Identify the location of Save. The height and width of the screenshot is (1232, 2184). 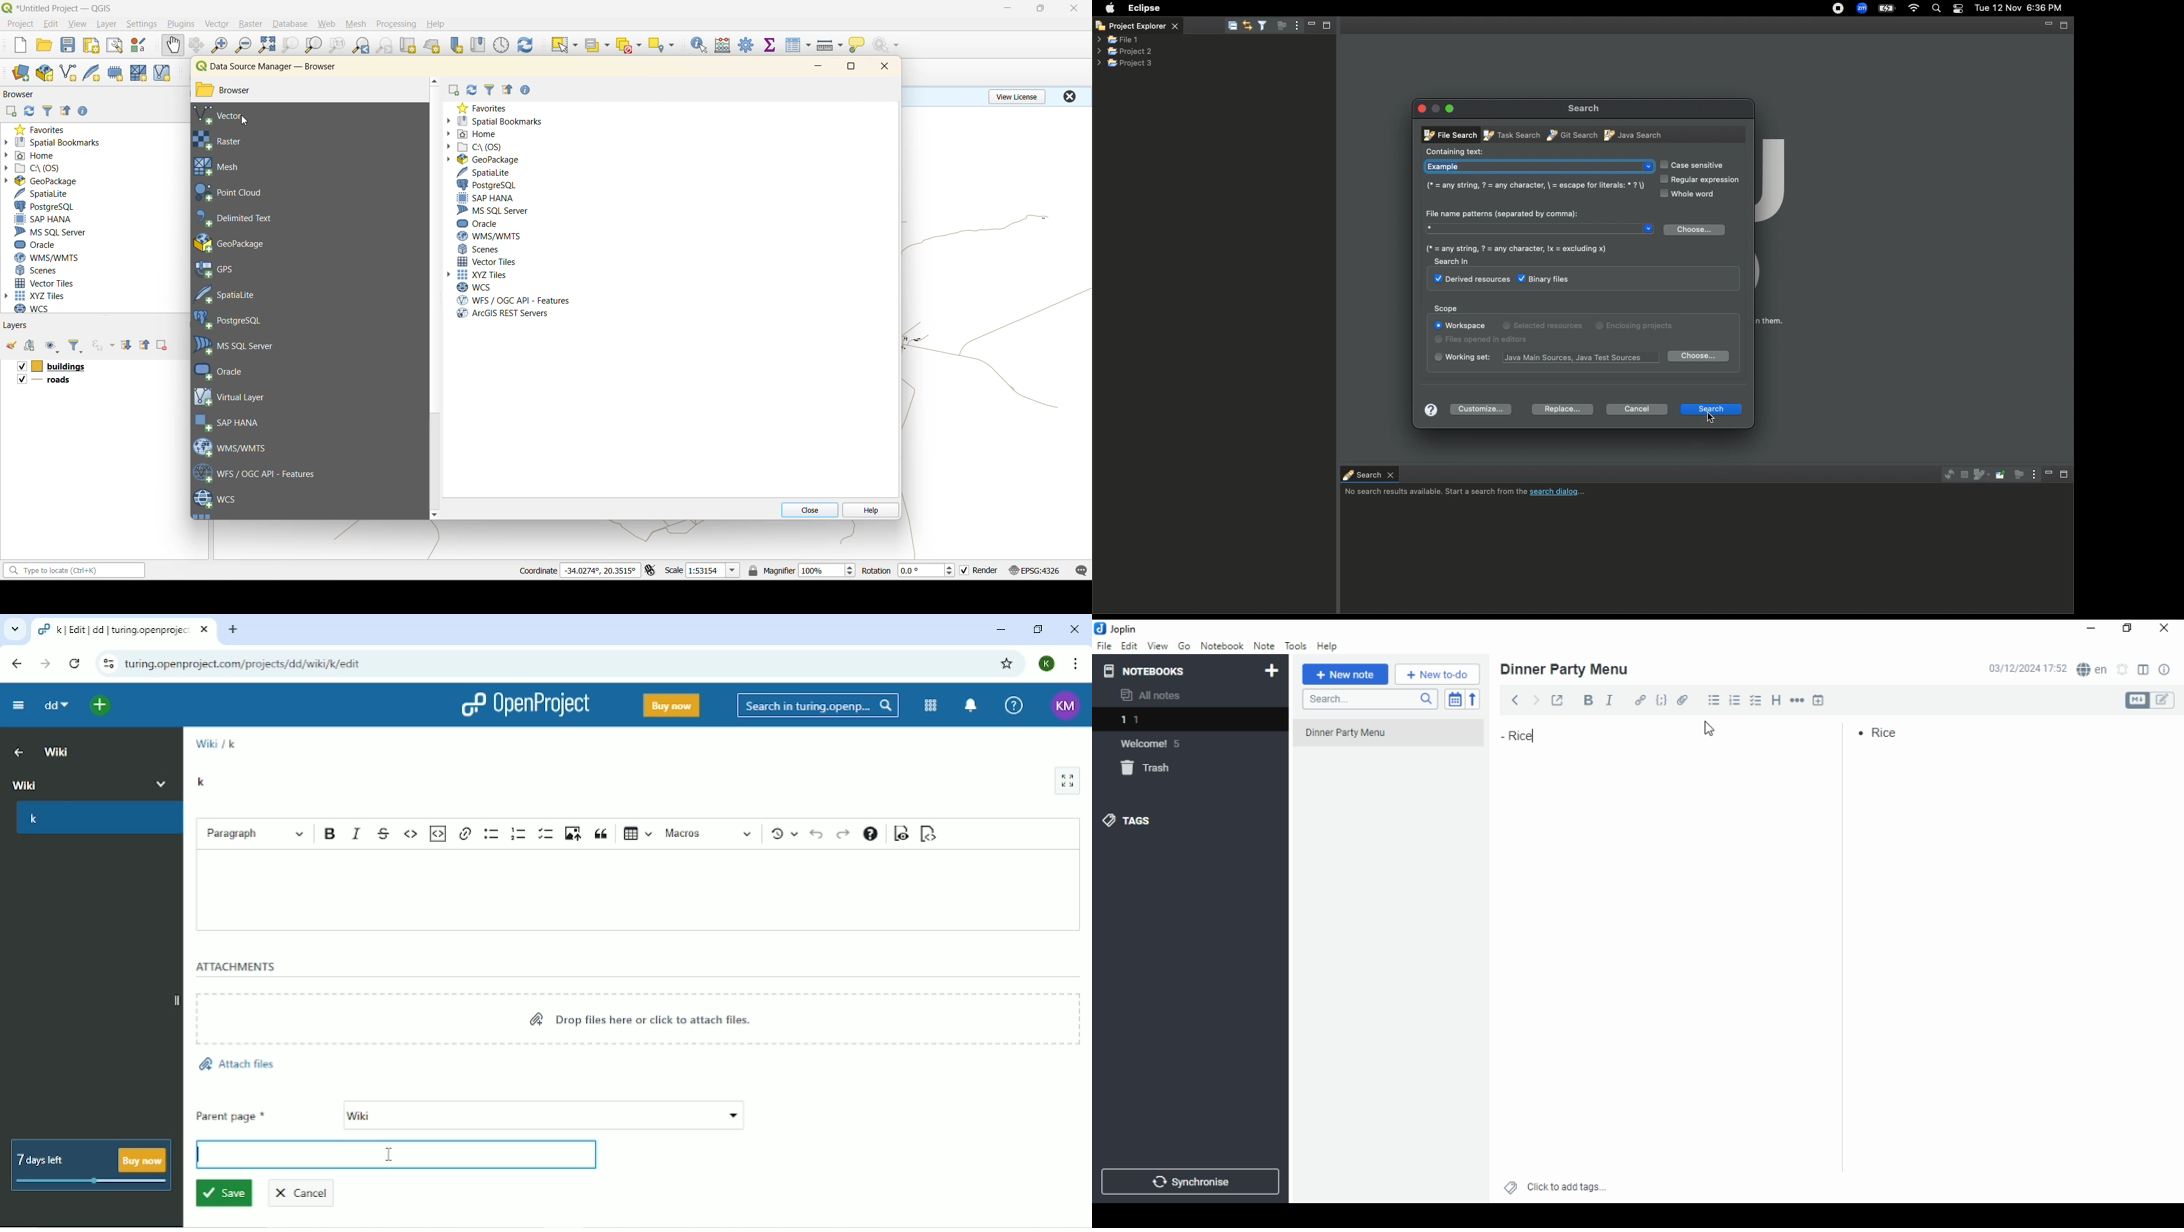
(223, 1194).